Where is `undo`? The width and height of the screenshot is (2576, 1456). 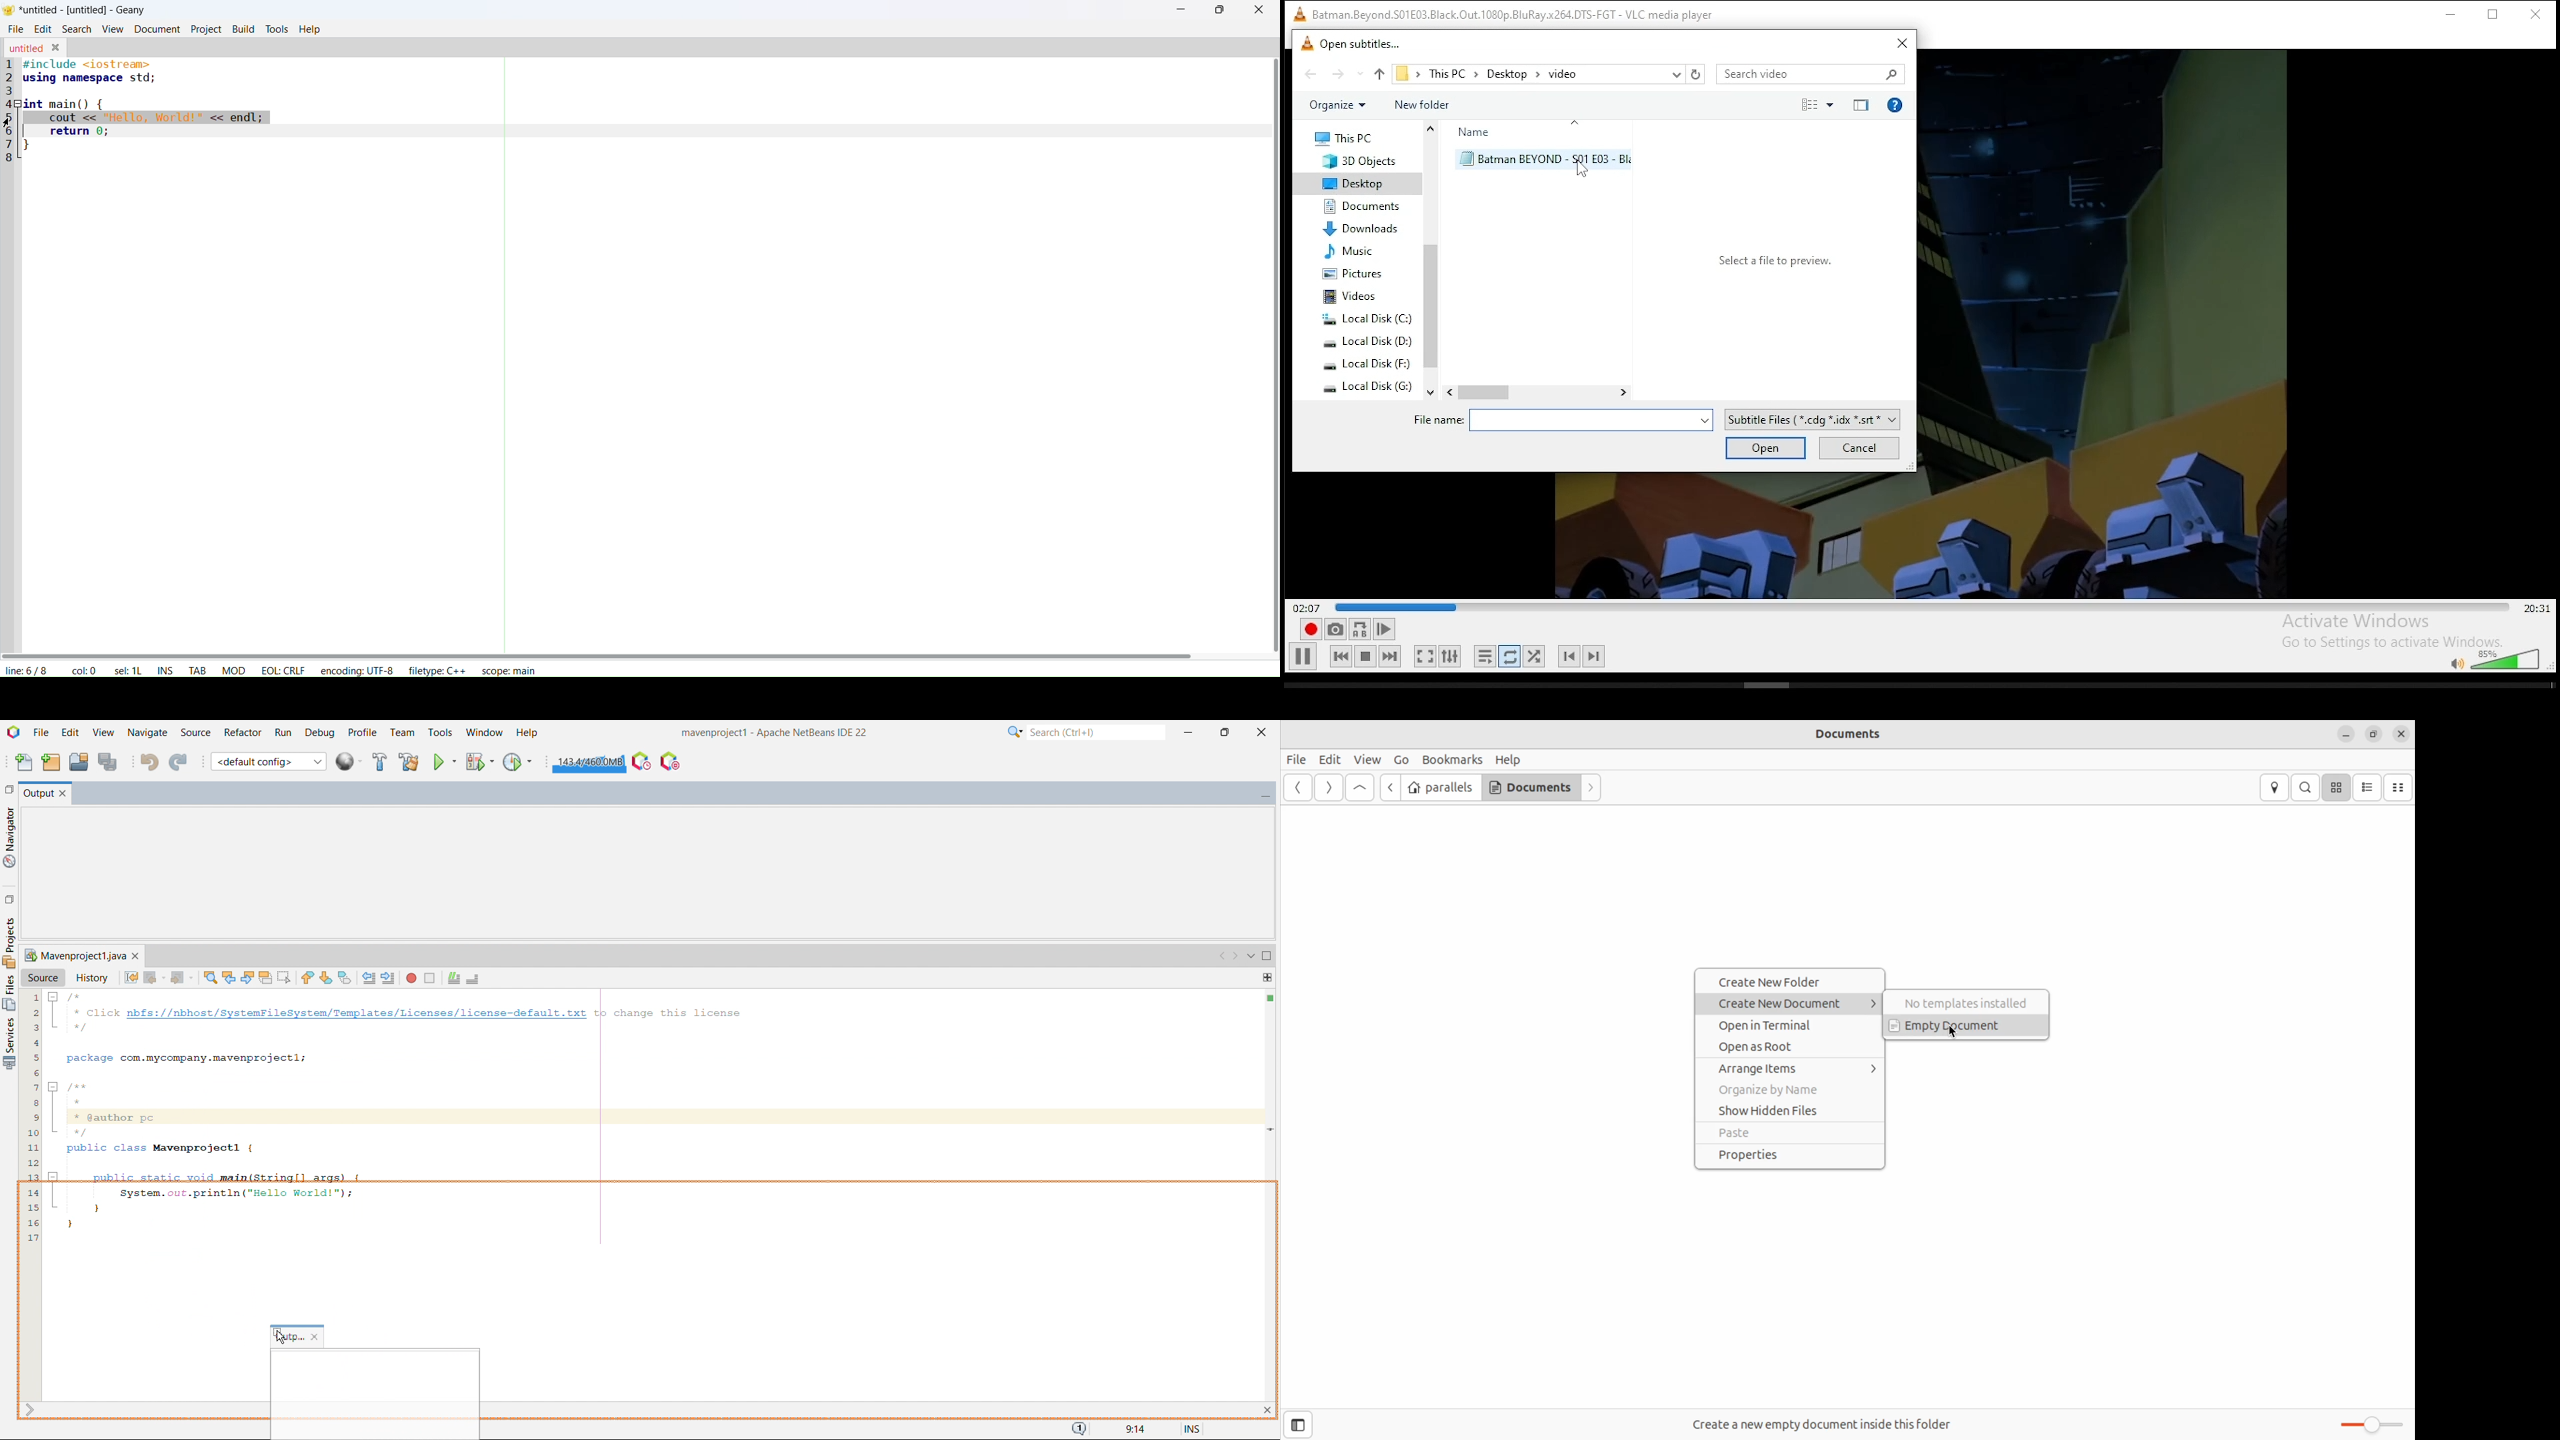 undo is located at coordinates (149, 761).